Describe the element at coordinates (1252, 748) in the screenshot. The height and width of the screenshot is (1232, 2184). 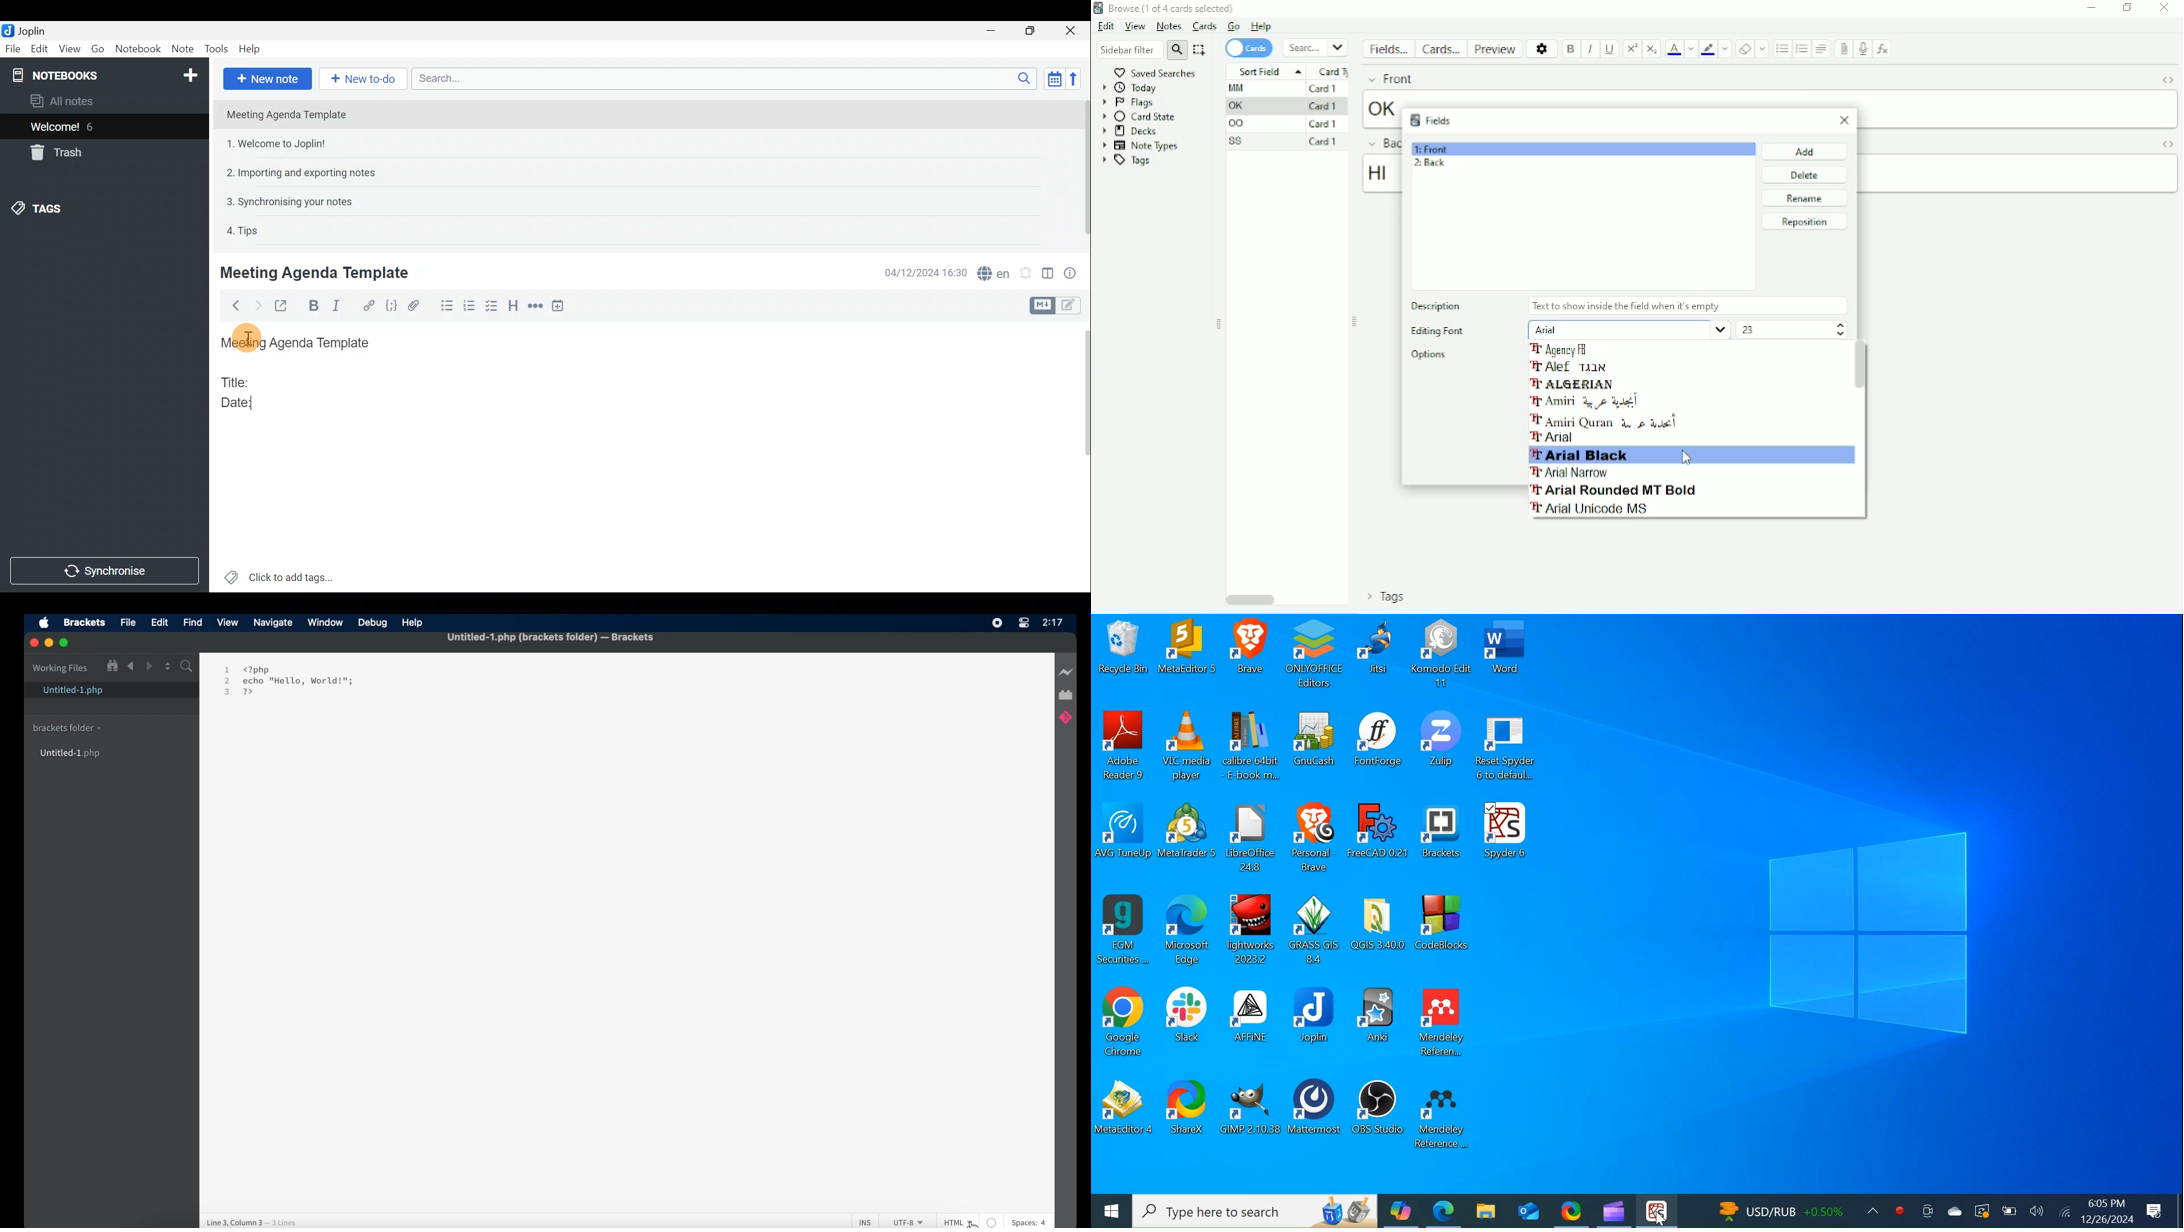
I see `Calibre Desktop Icon` at that location.